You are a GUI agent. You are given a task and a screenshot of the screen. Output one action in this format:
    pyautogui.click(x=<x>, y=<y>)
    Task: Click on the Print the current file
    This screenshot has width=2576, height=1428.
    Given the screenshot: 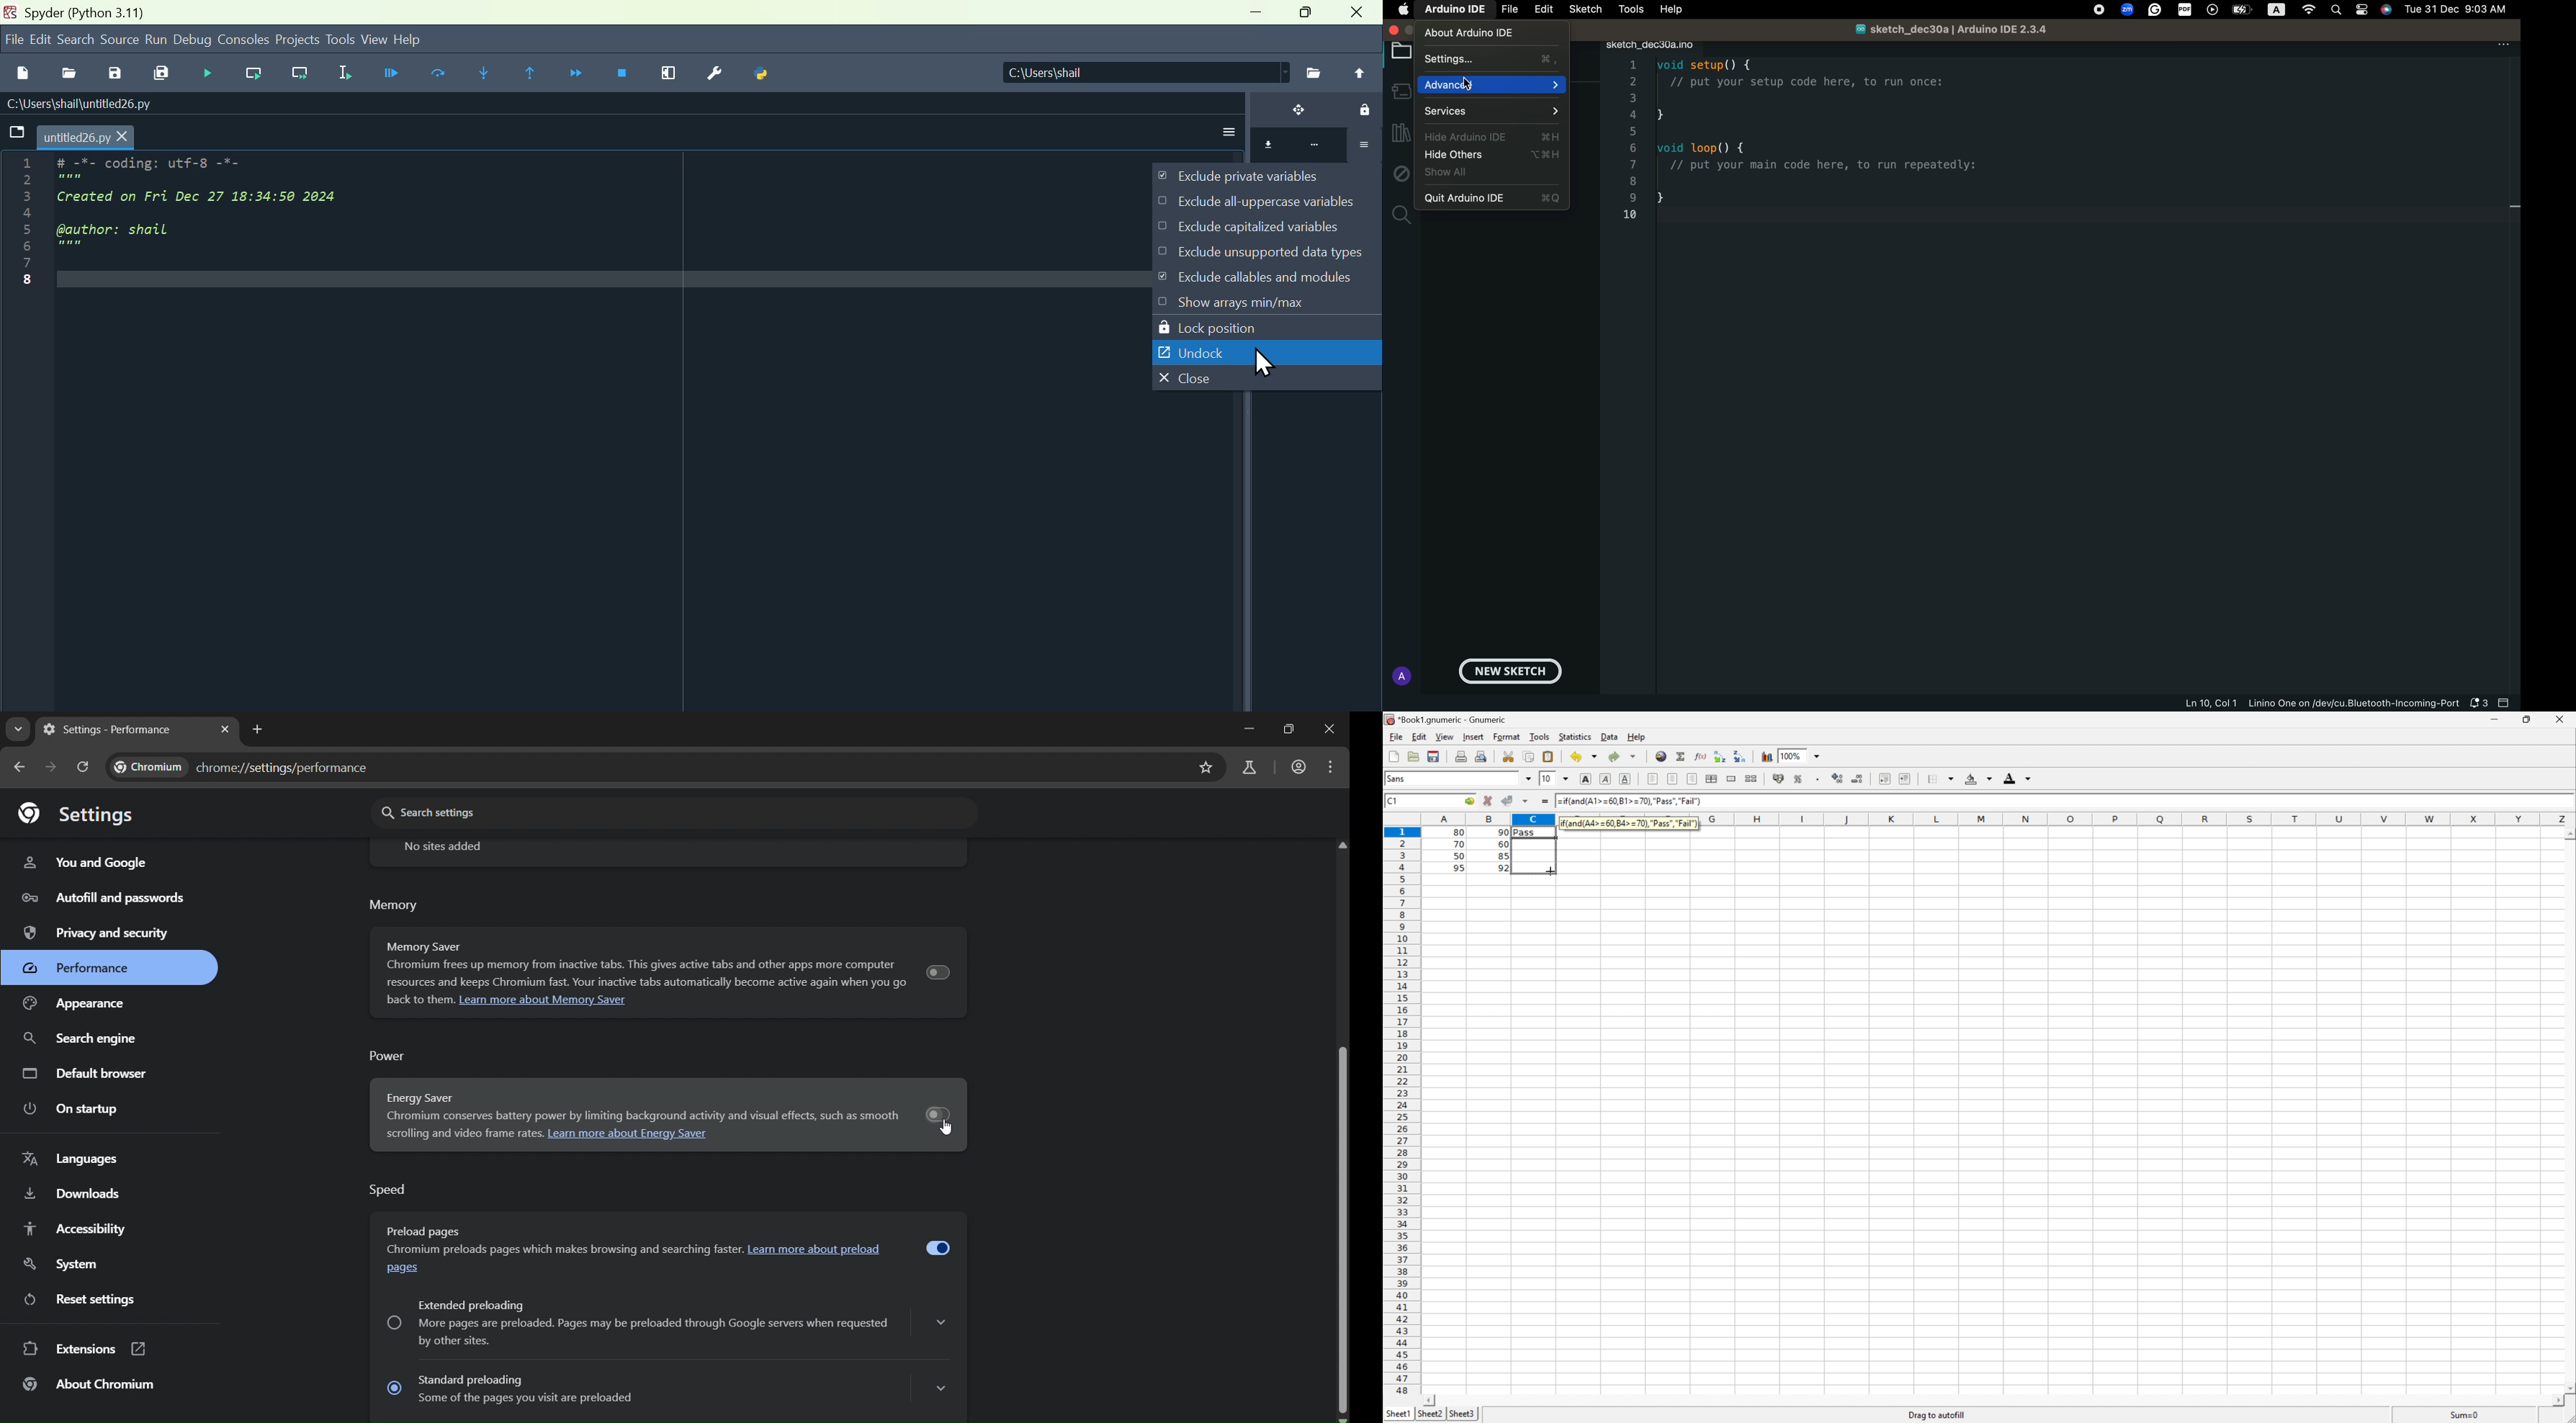 What is the action you would take?
    pyautogui.click(x=1460, y=756)
    